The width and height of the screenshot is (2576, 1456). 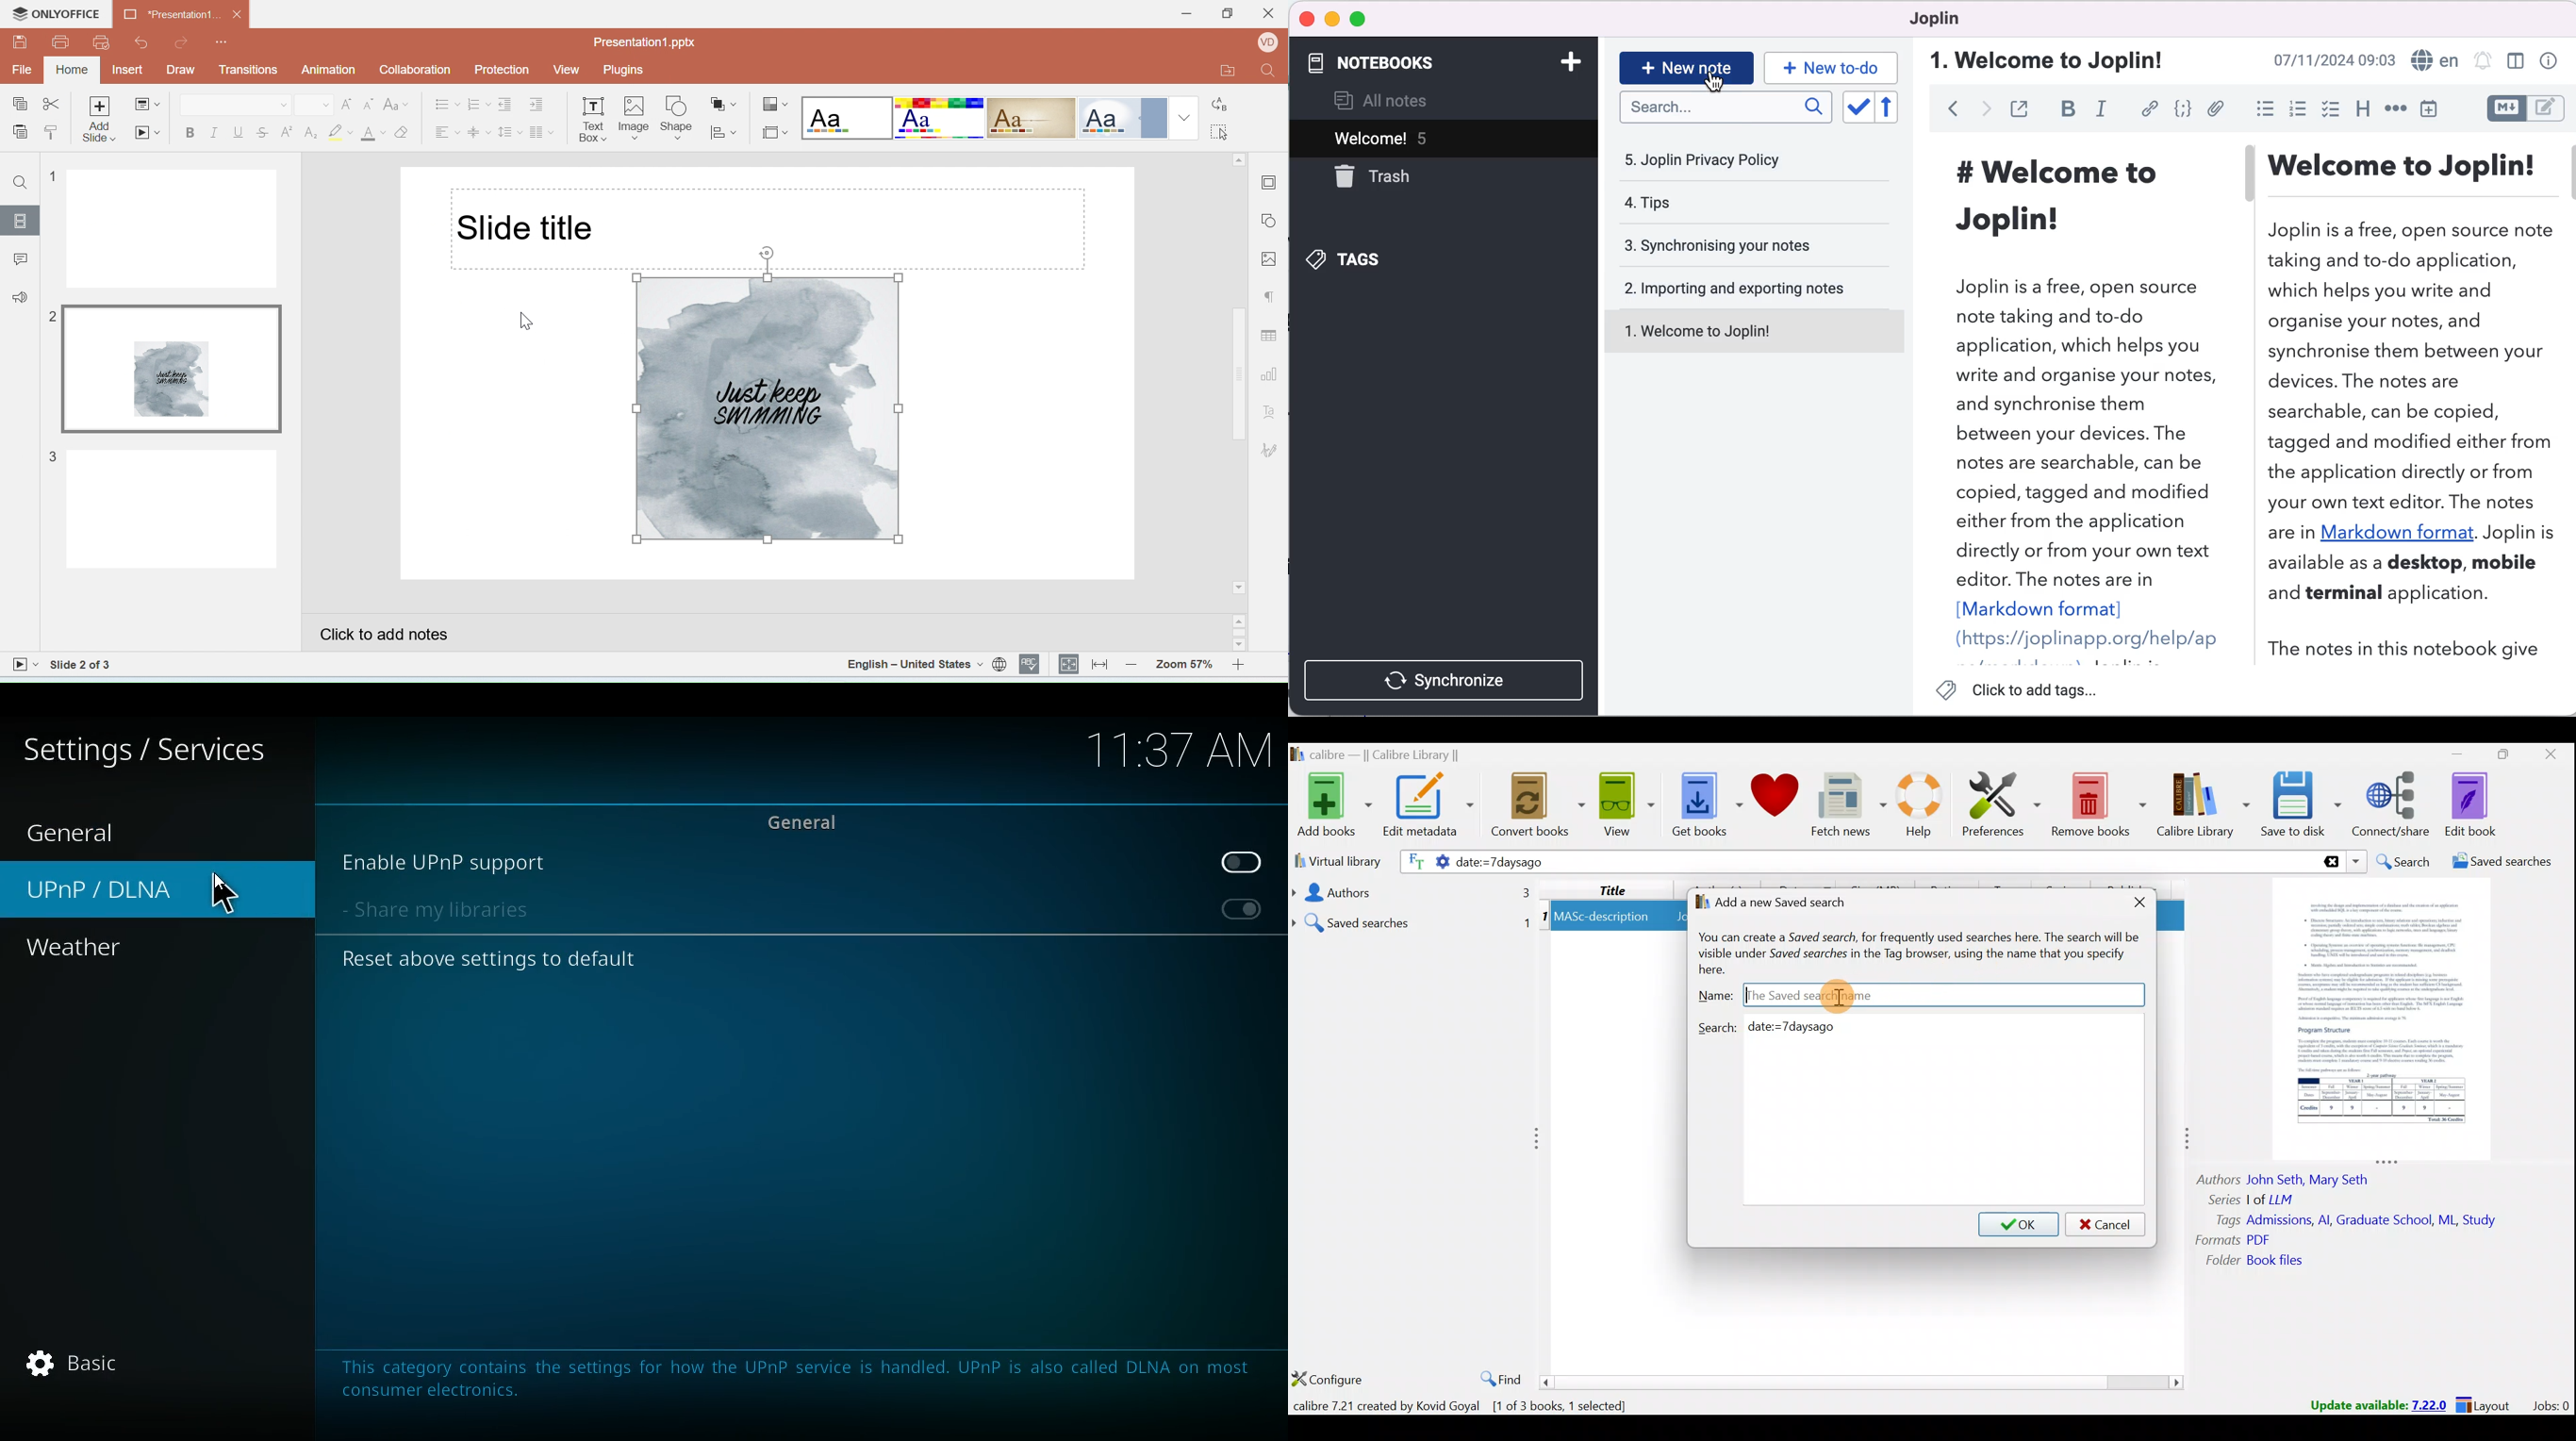 What do you see at coordinates (1863, 1381) in the screenshot?
I see `Scroll bar` at bounding box center [1863, 1381].